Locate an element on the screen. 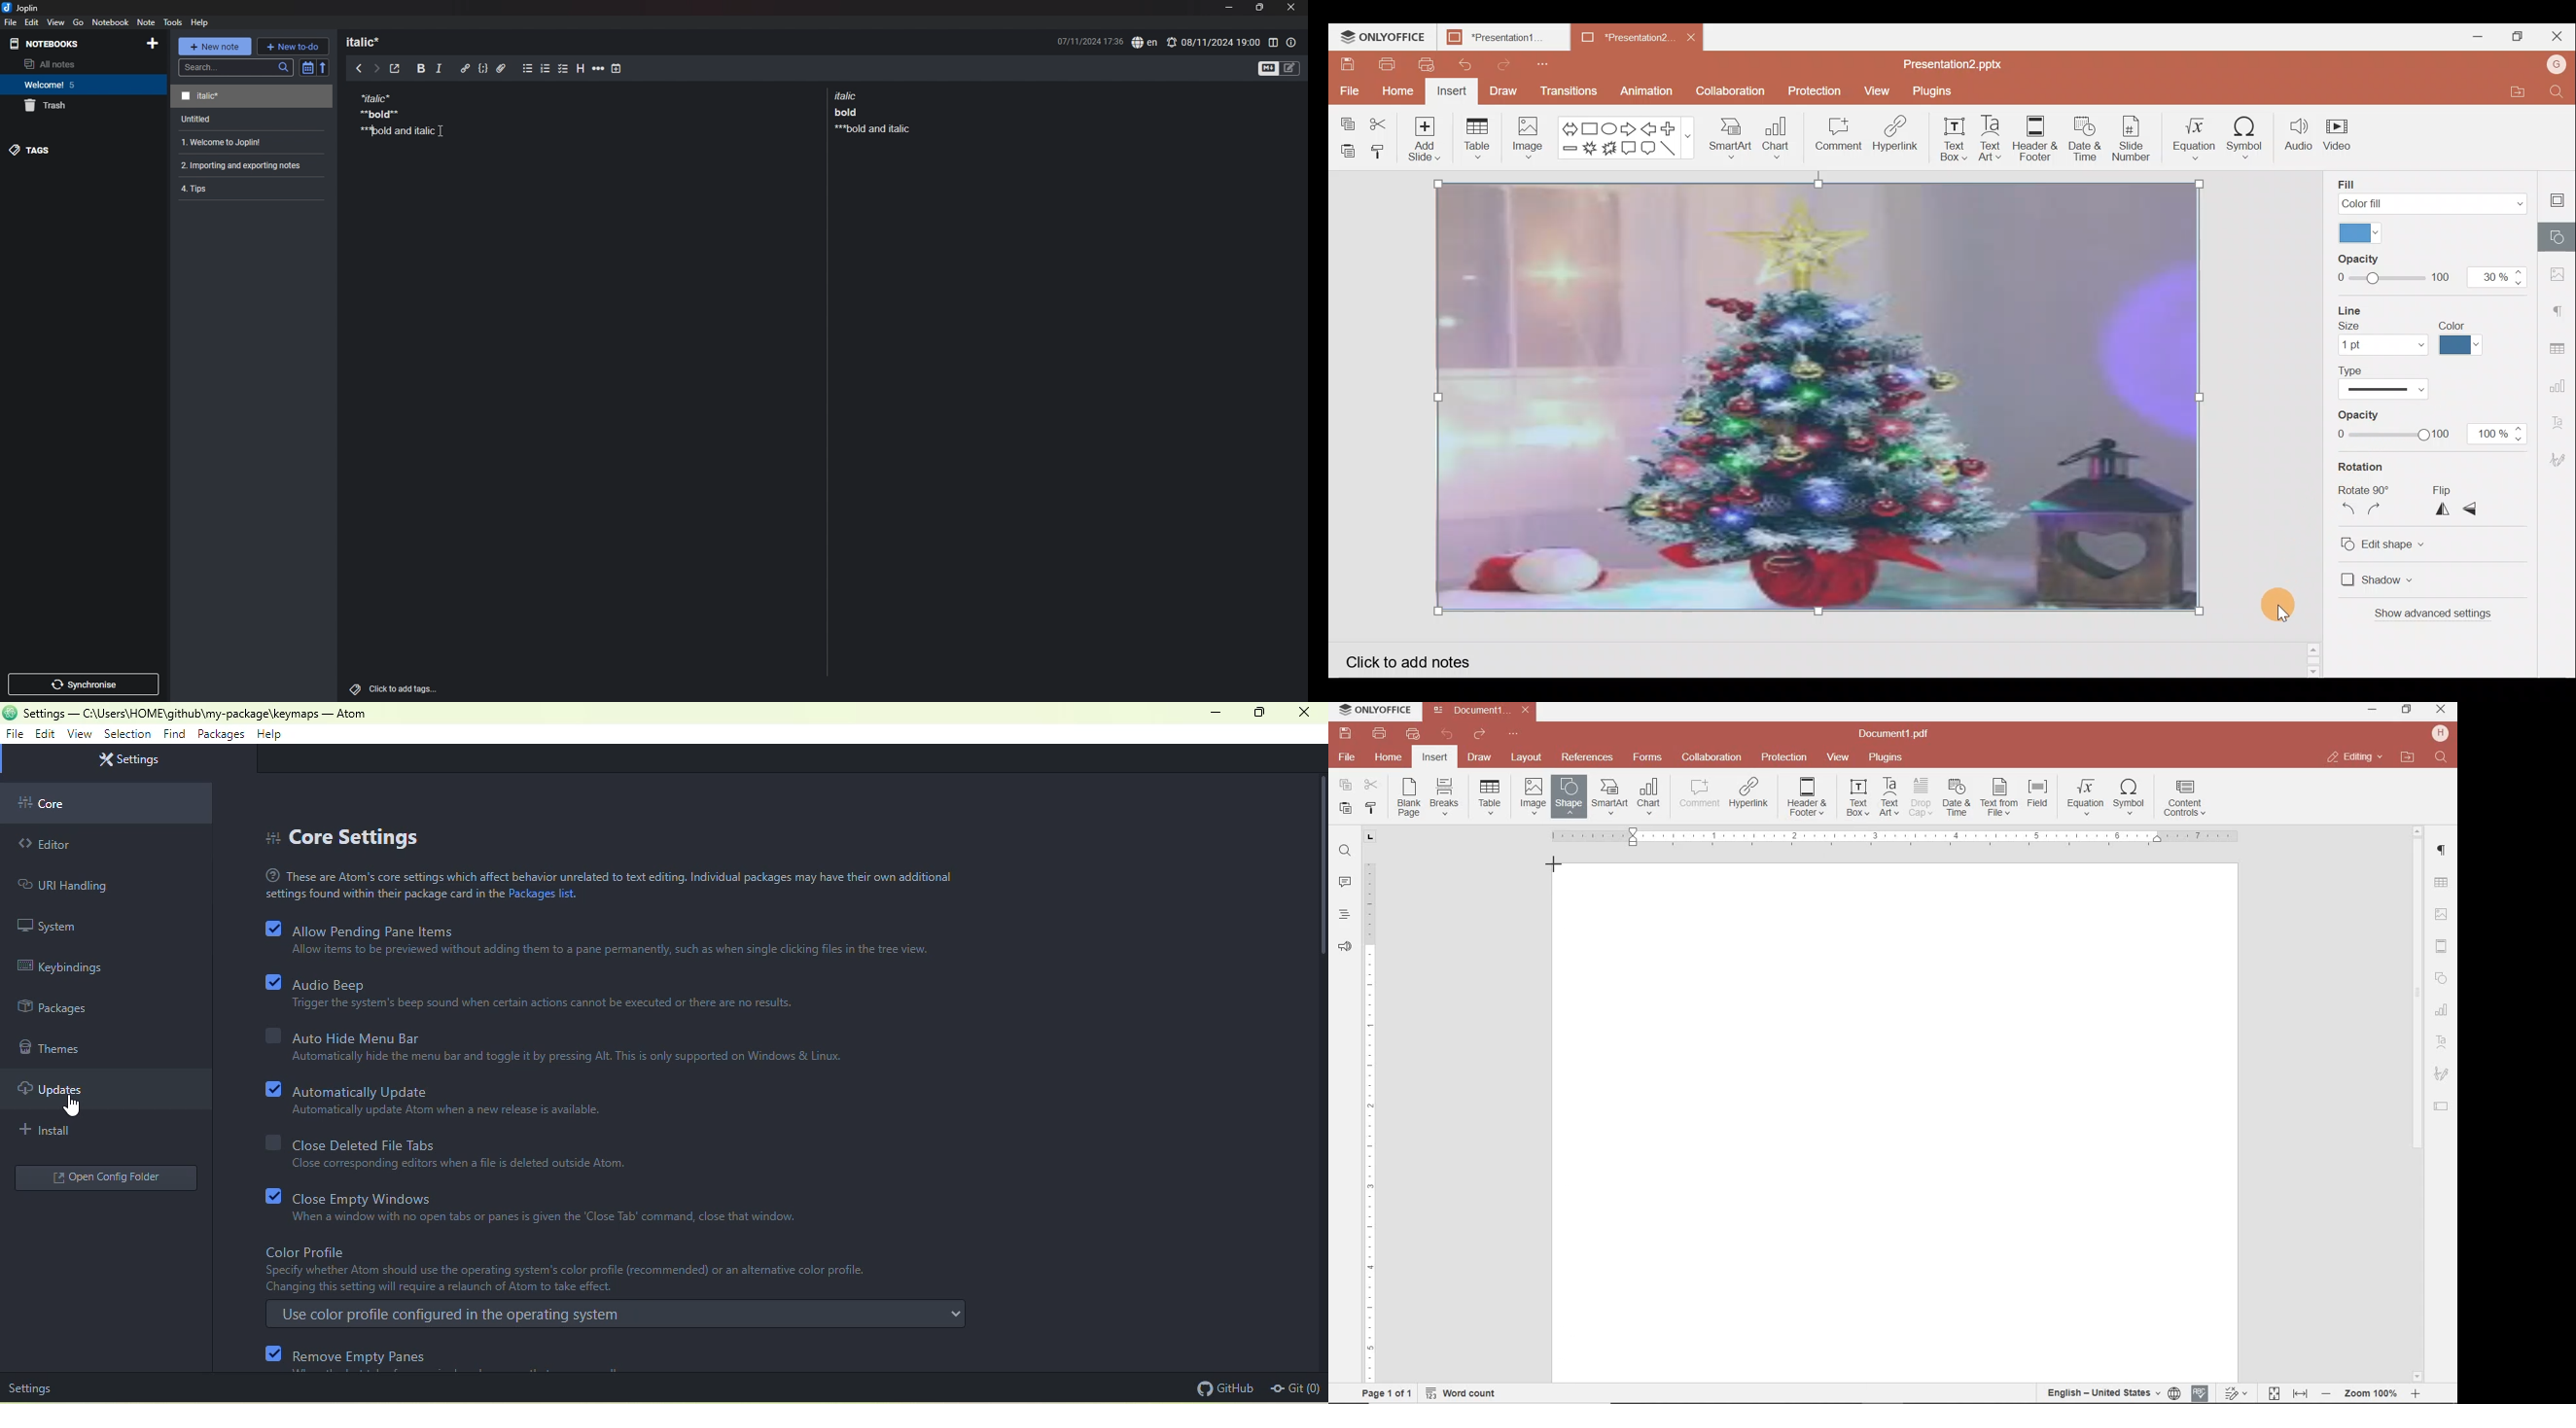  add notebook is located at coordinates (151, 43).